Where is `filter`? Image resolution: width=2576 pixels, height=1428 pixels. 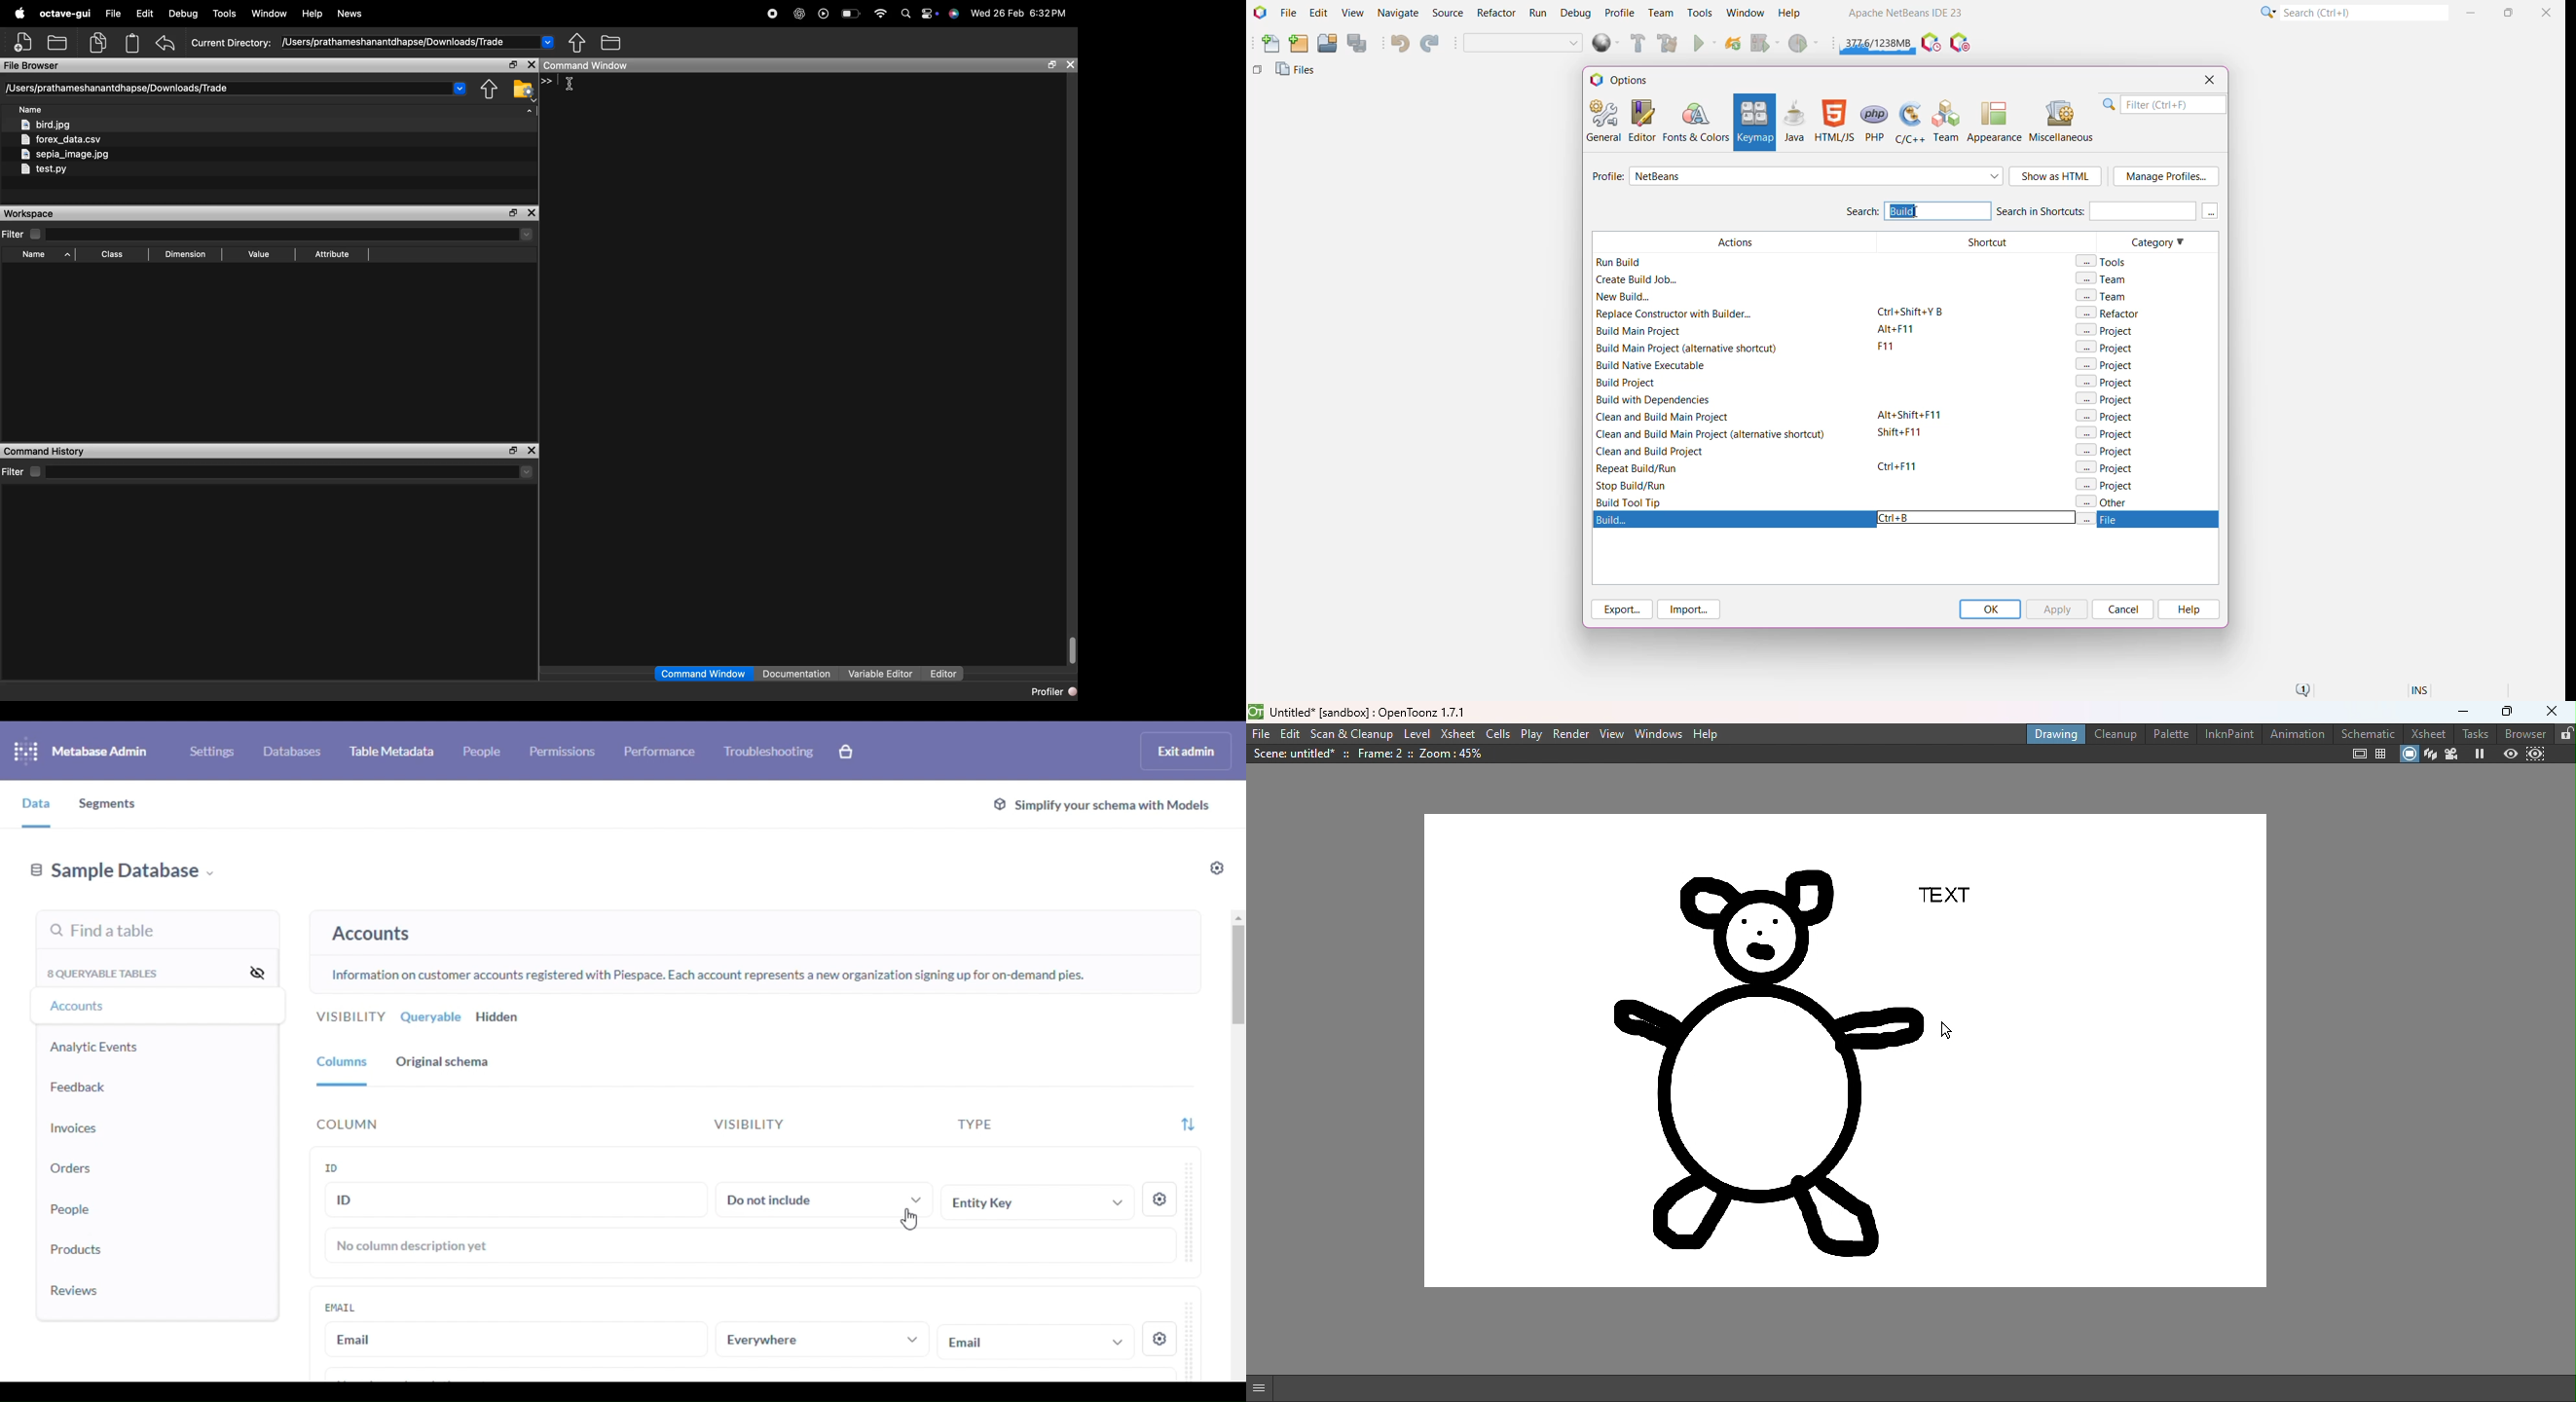
filter is located at coordinates (25, 234).